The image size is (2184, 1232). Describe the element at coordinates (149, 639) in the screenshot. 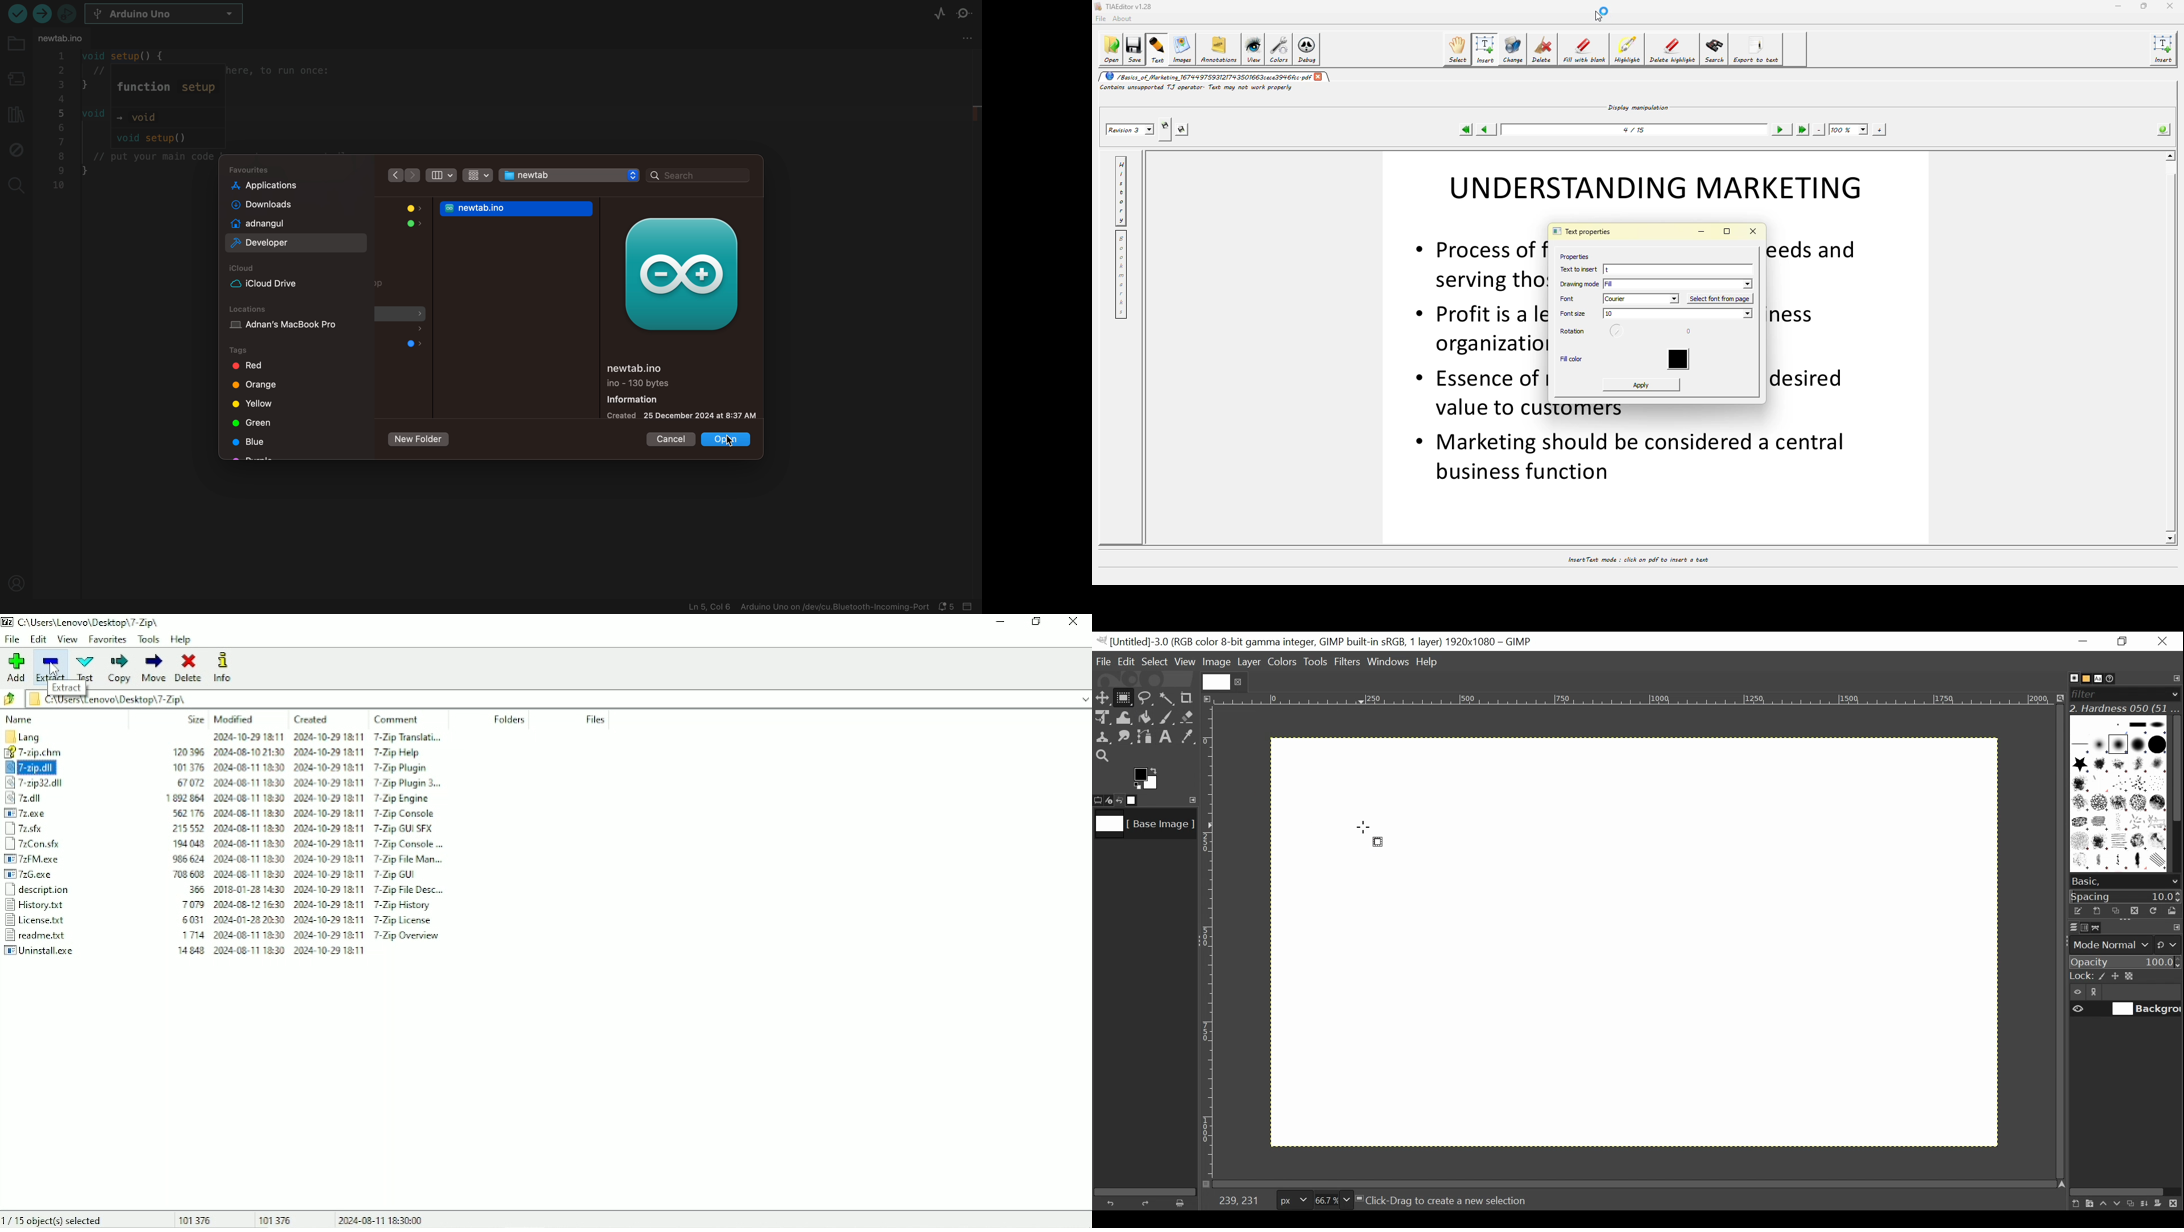

I see `Tools` at that location.